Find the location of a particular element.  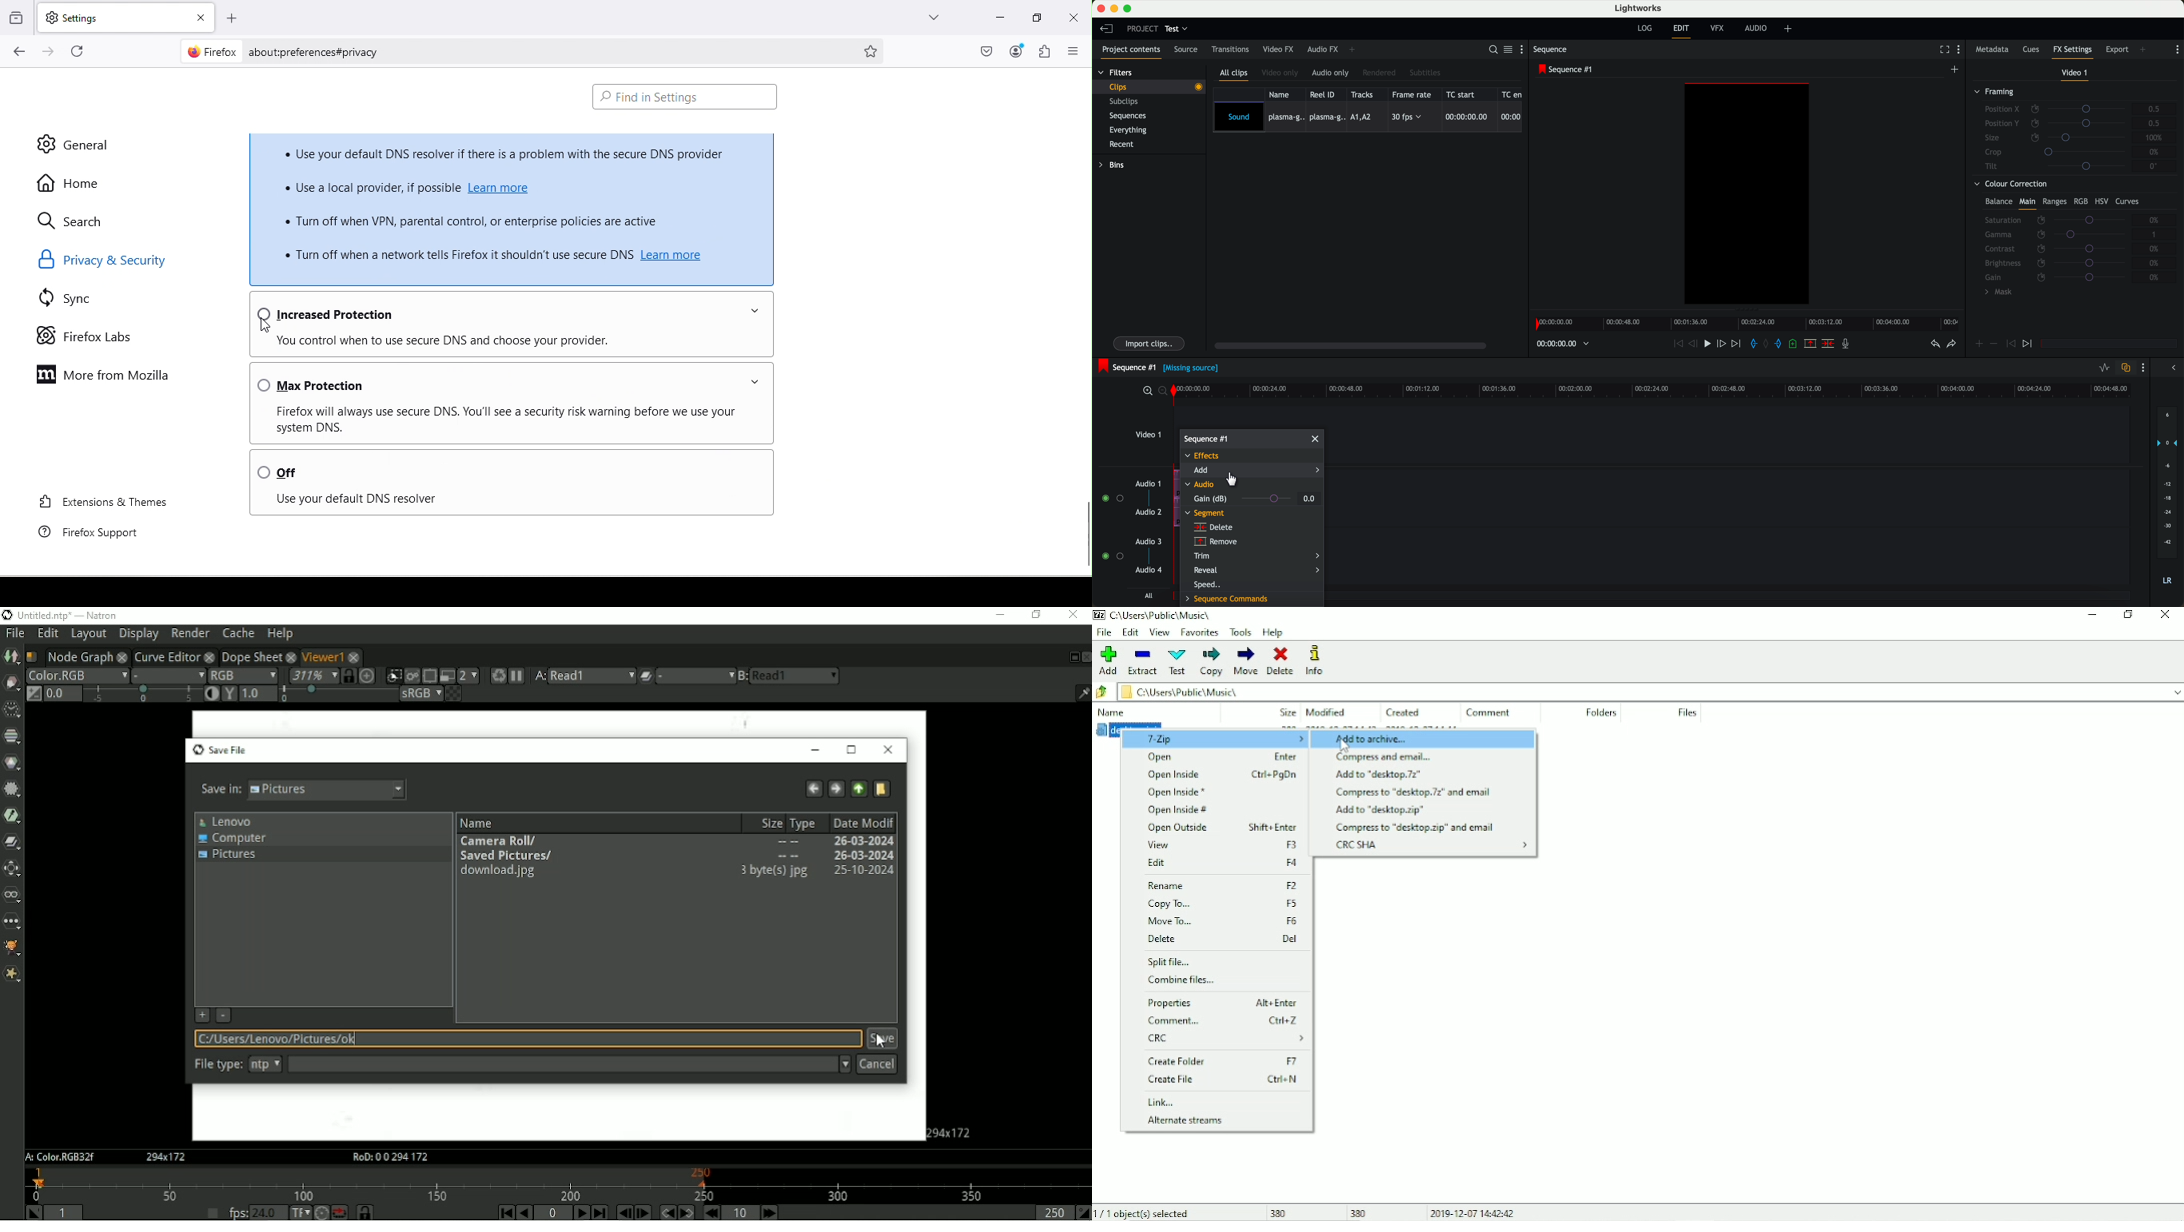

7-Zip  is located at coordinates (1214, 742).